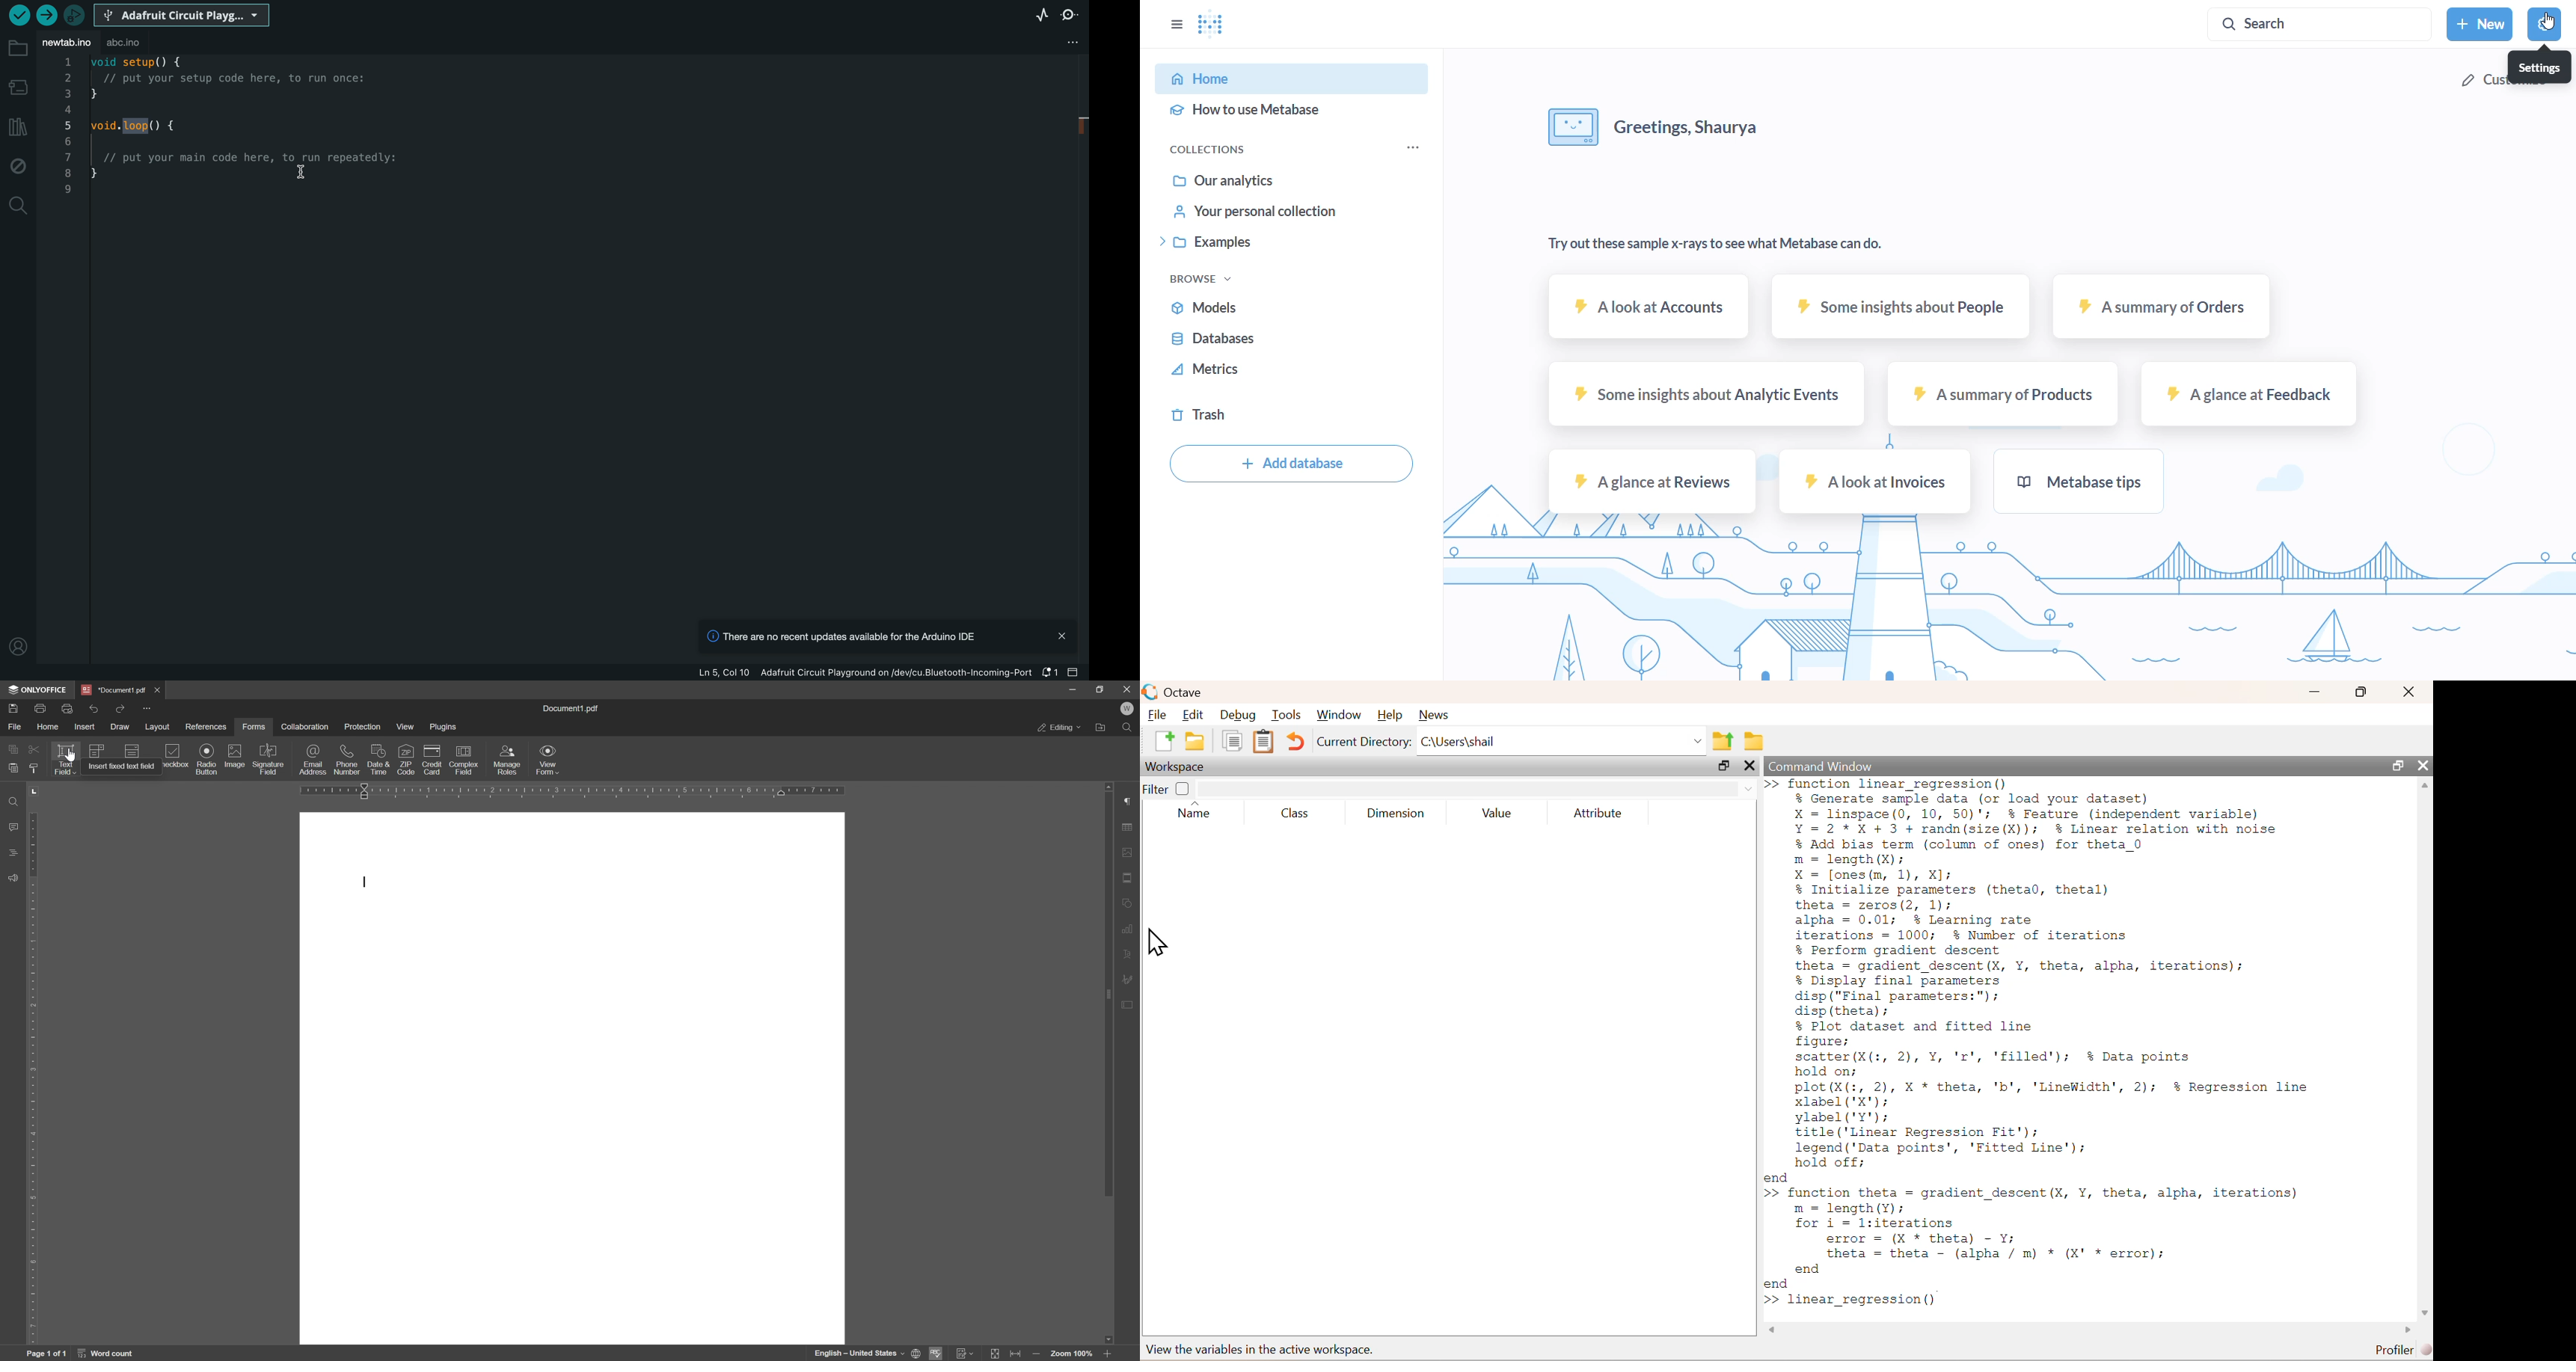  I want to click on zip code, so click(407, 760).